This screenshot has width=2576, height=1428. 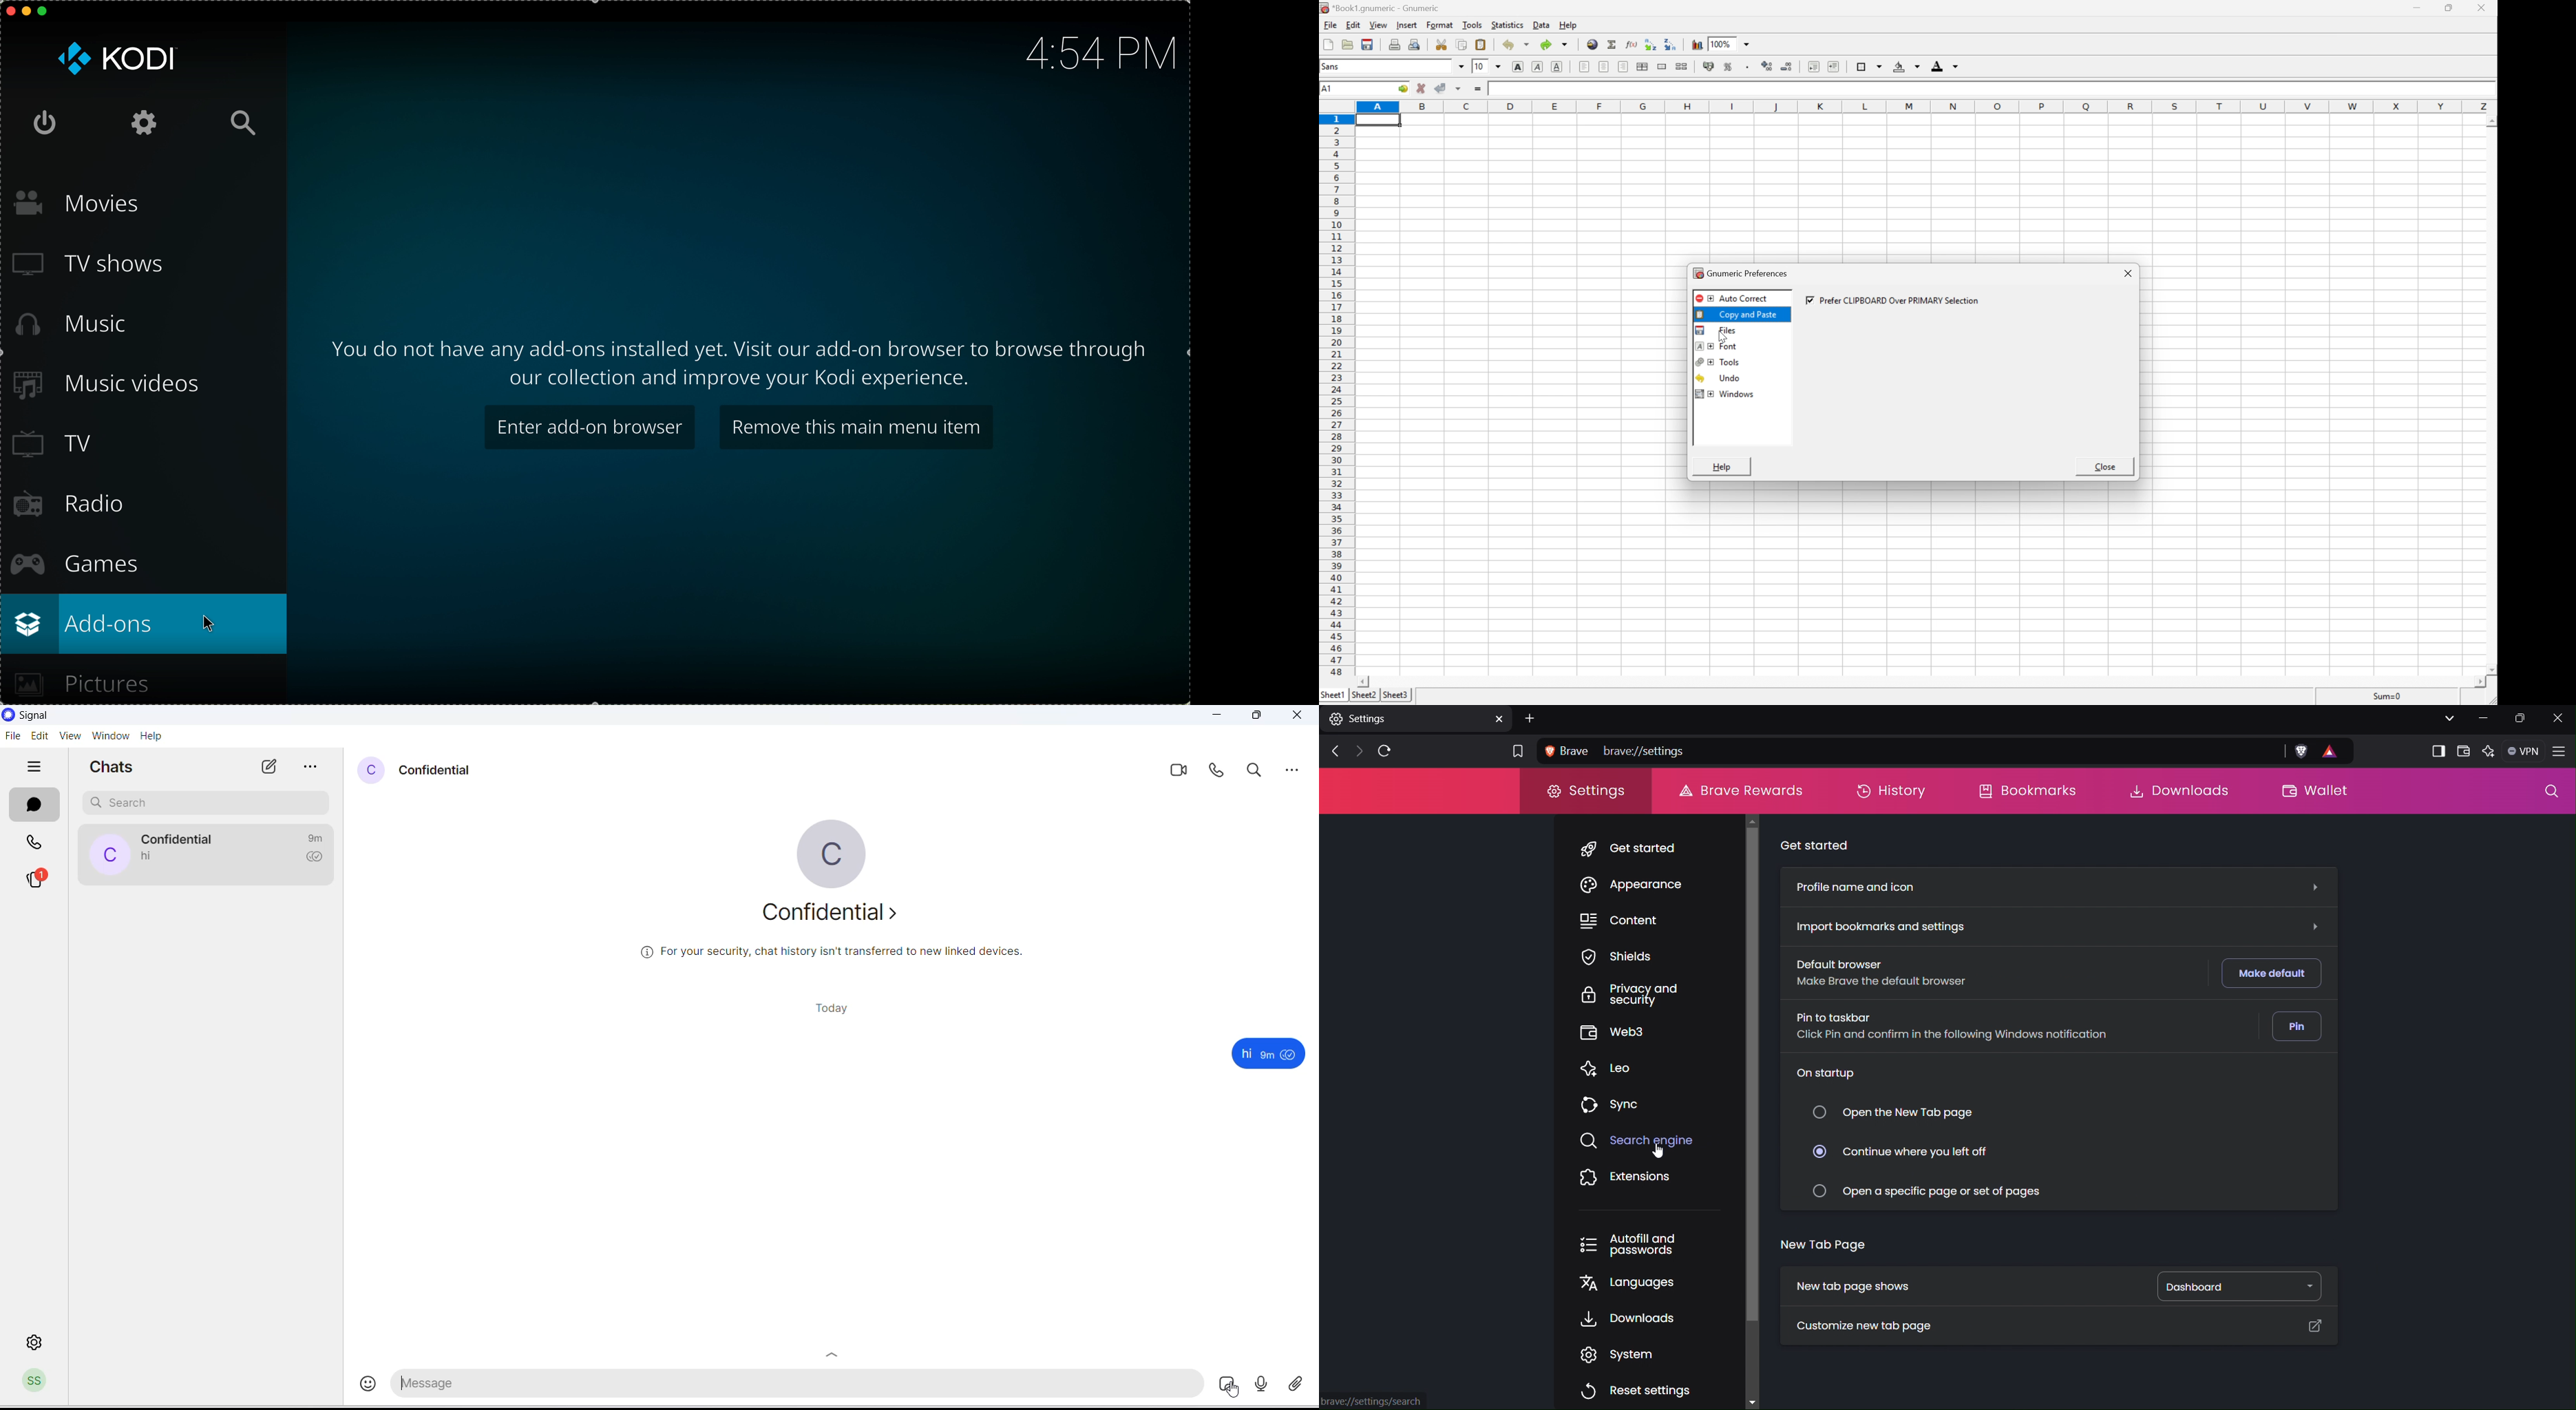 I want to click on settings, so click(x=1417, y=721).